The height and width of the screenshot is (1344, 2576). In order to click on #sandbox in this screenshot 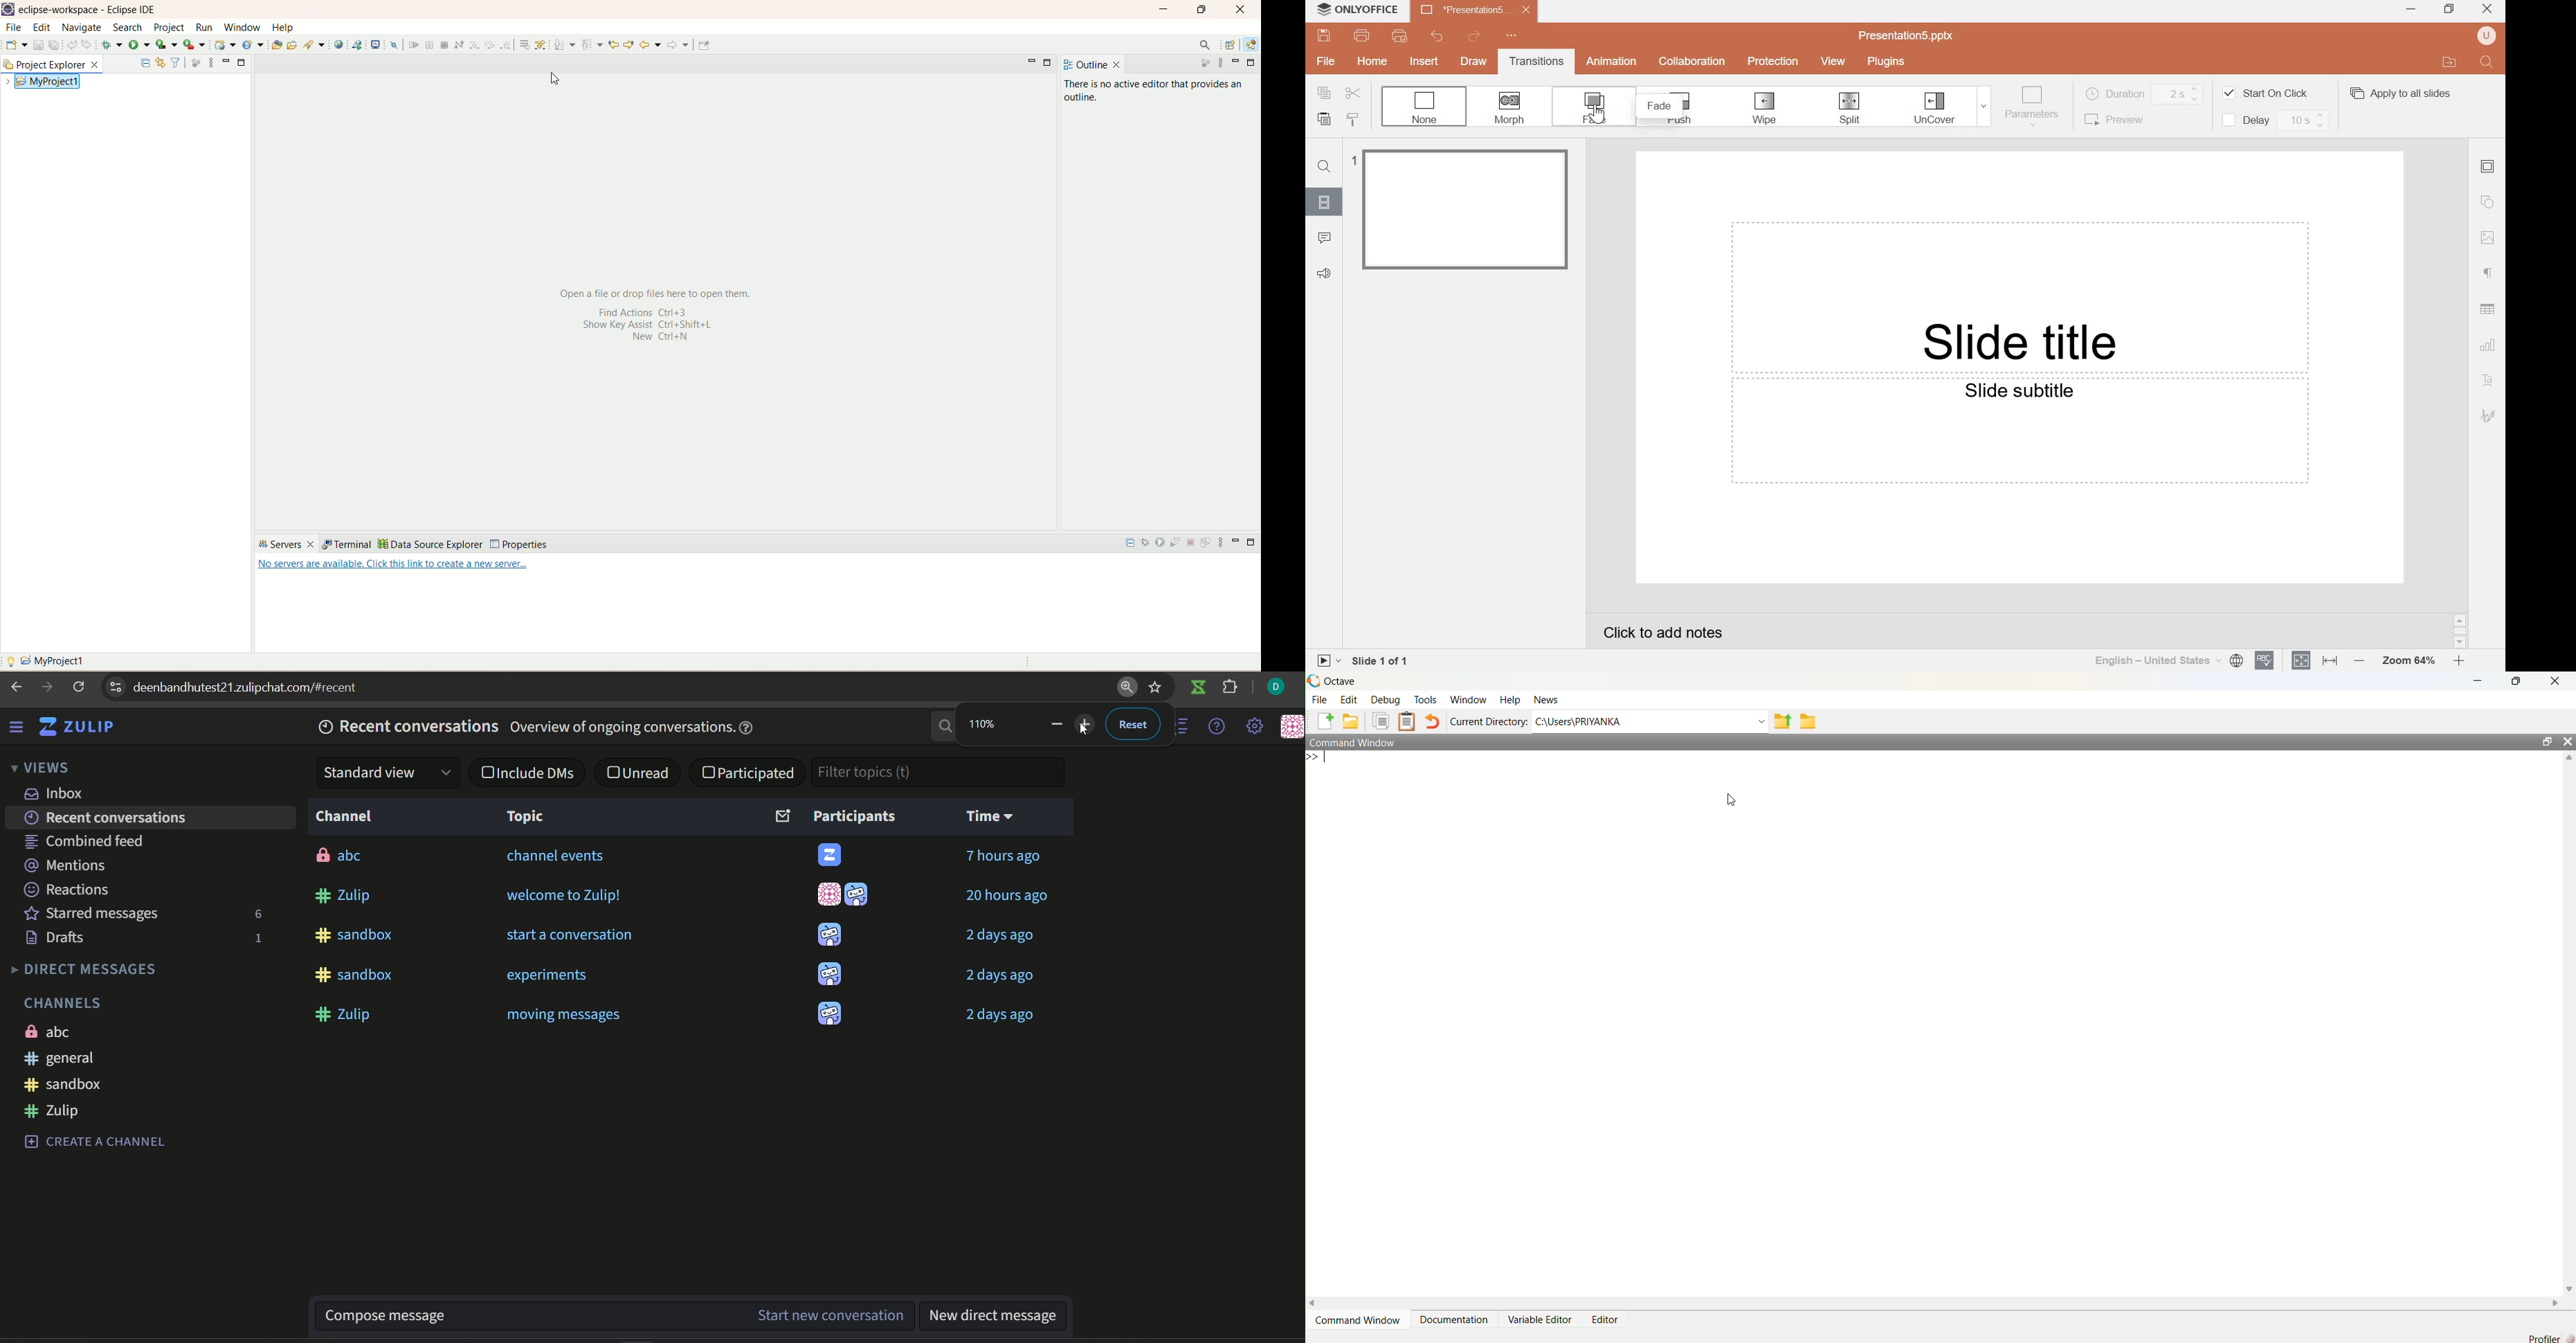, I will do `click(355, 936)`.